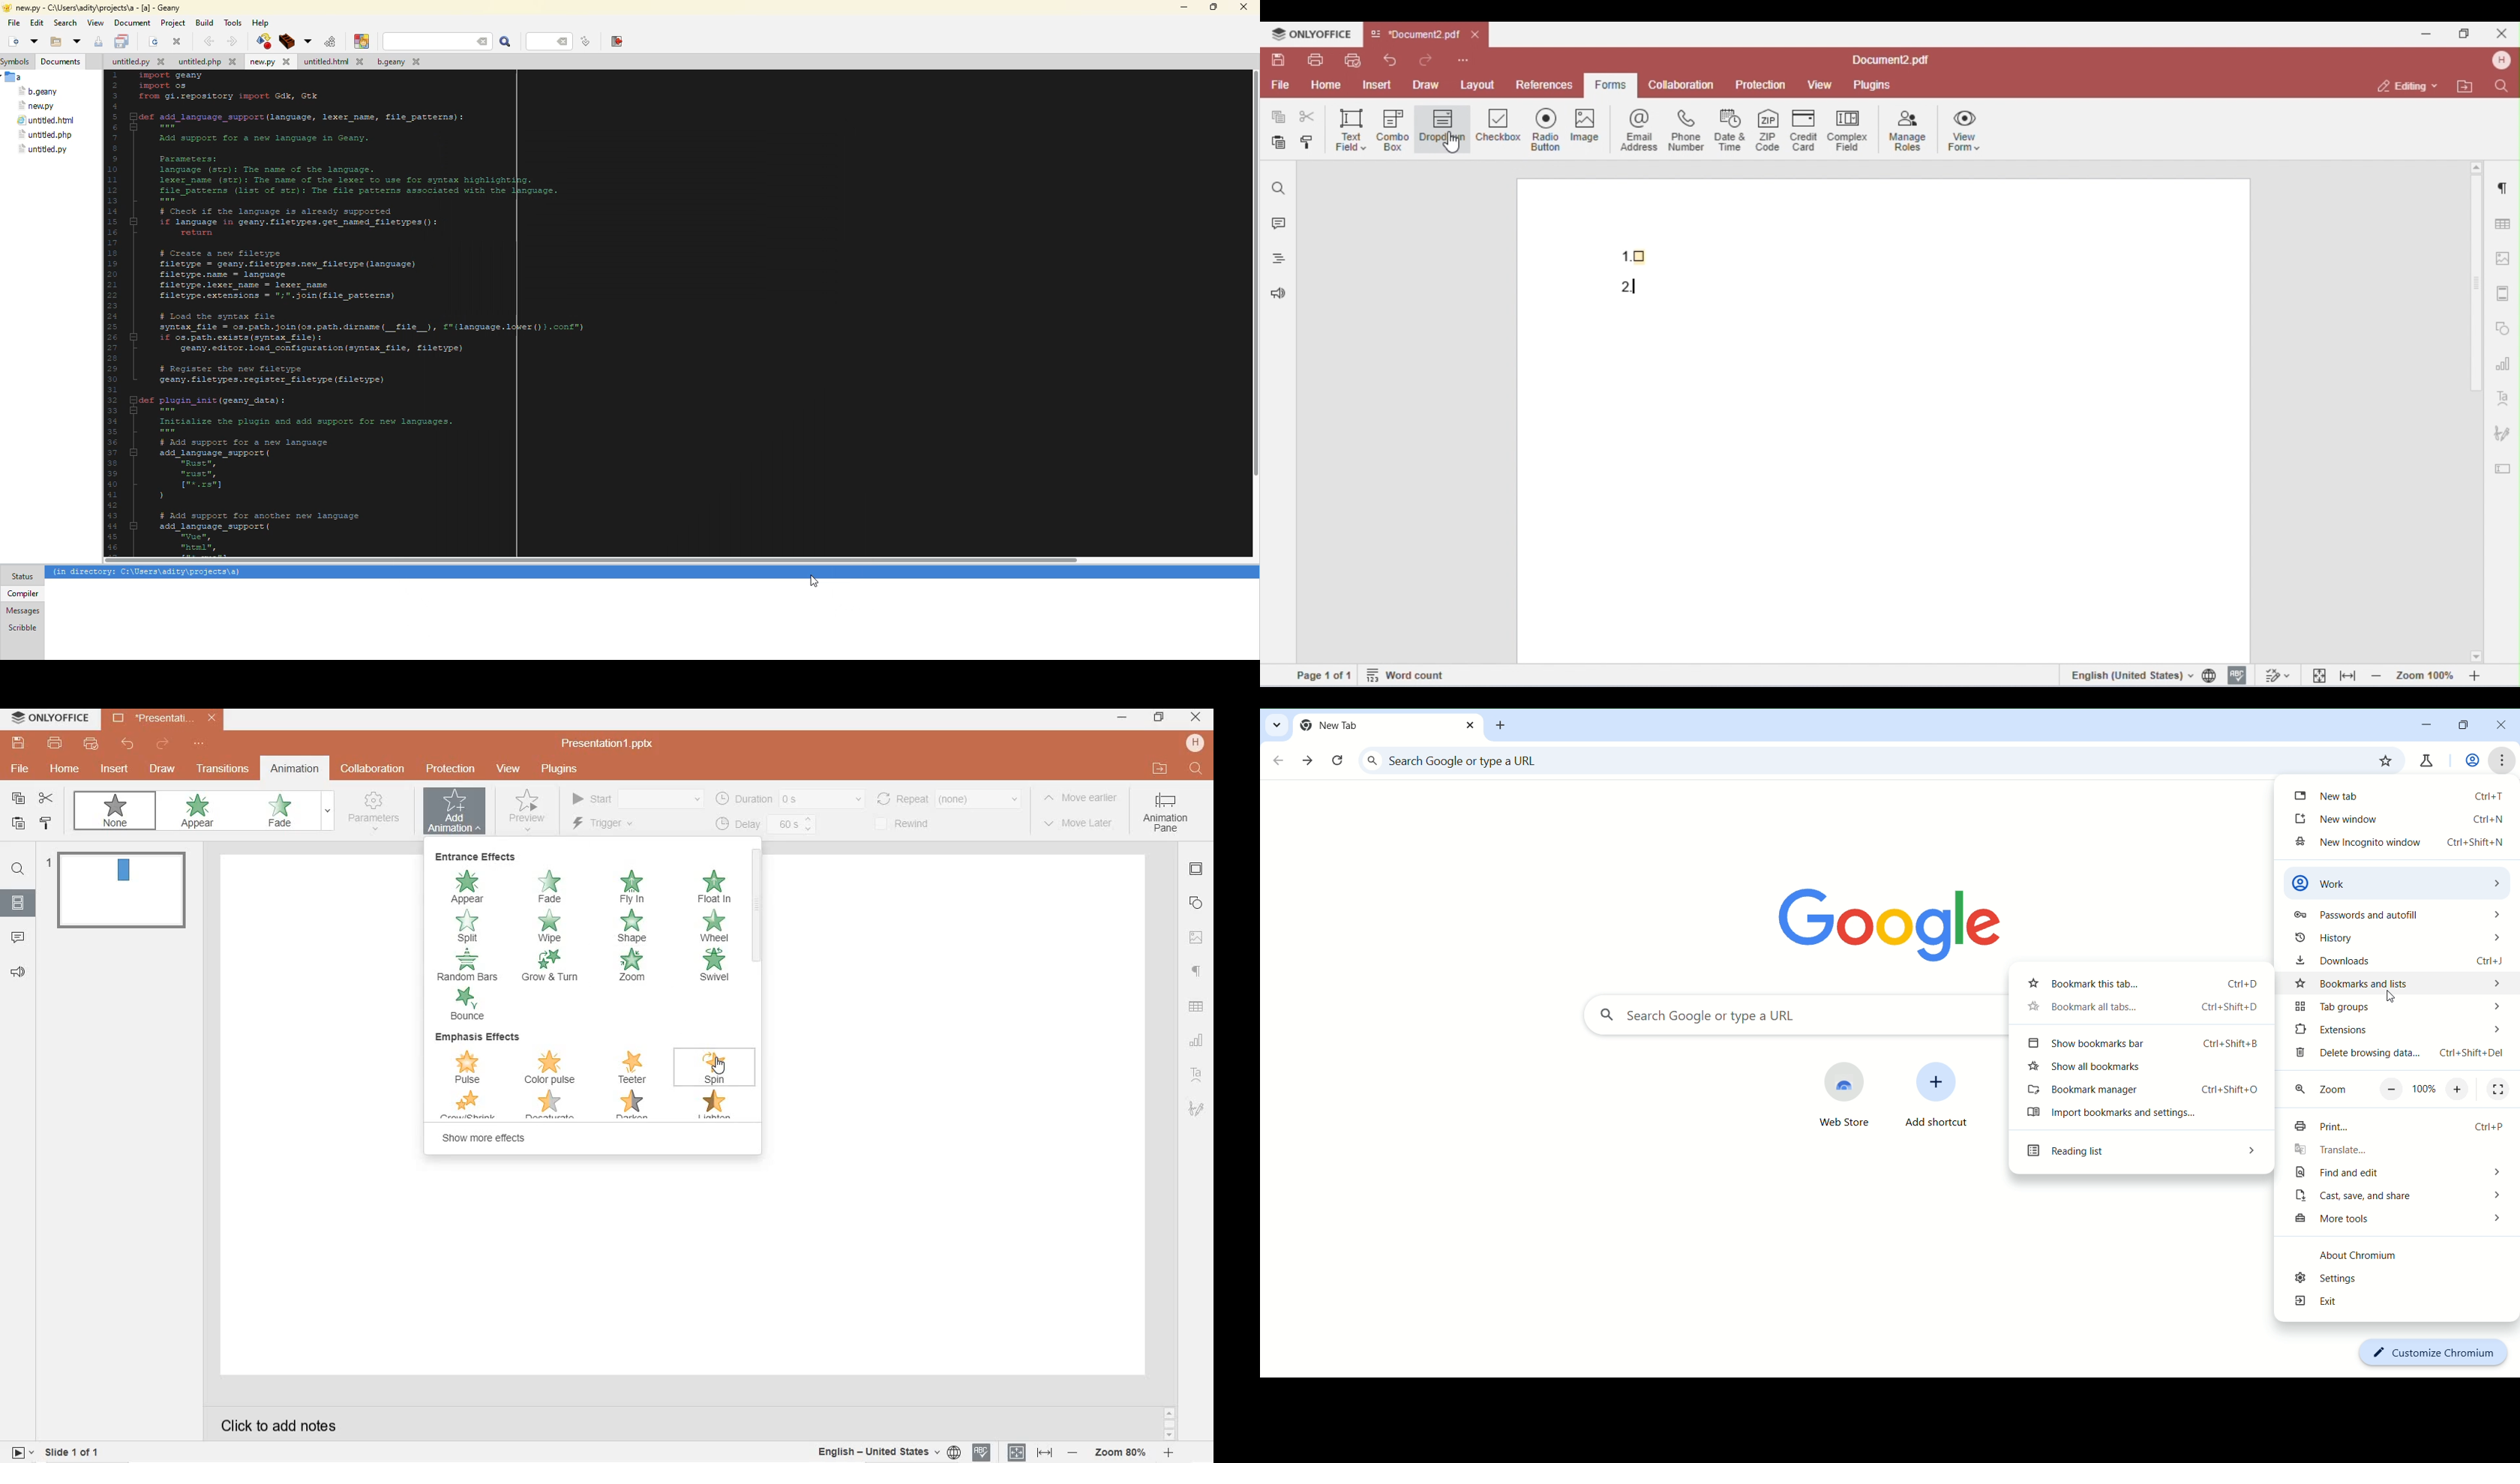 This screenshot has height=1484, width=2520. Describe the element at coordinates (51, 720) in the screenshot. I see `ONLYOFFICE` at that location.